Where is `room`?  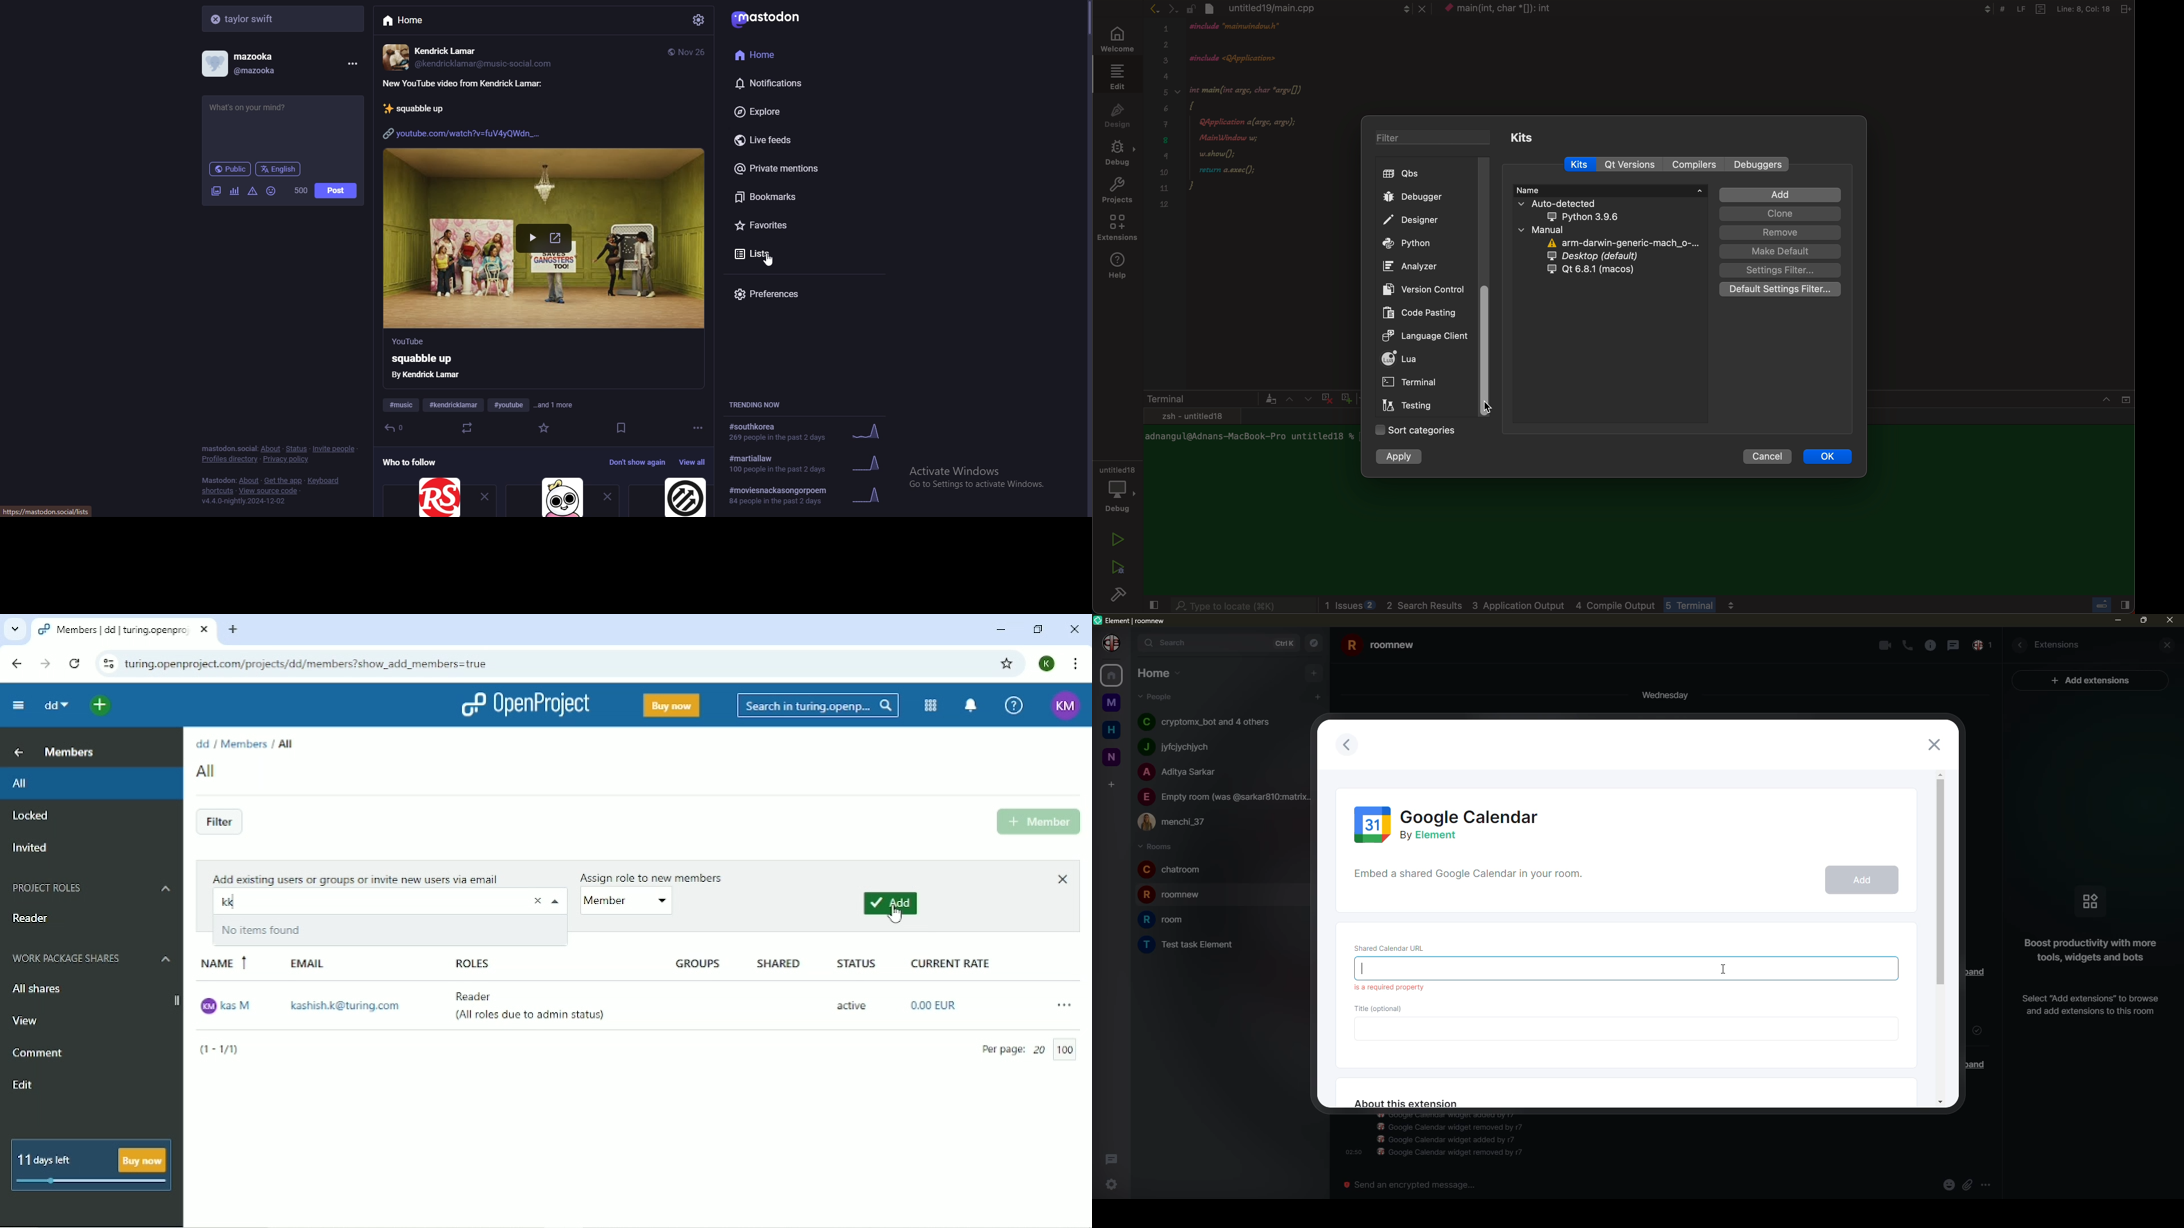 room is located at coordinates (1191, 944).